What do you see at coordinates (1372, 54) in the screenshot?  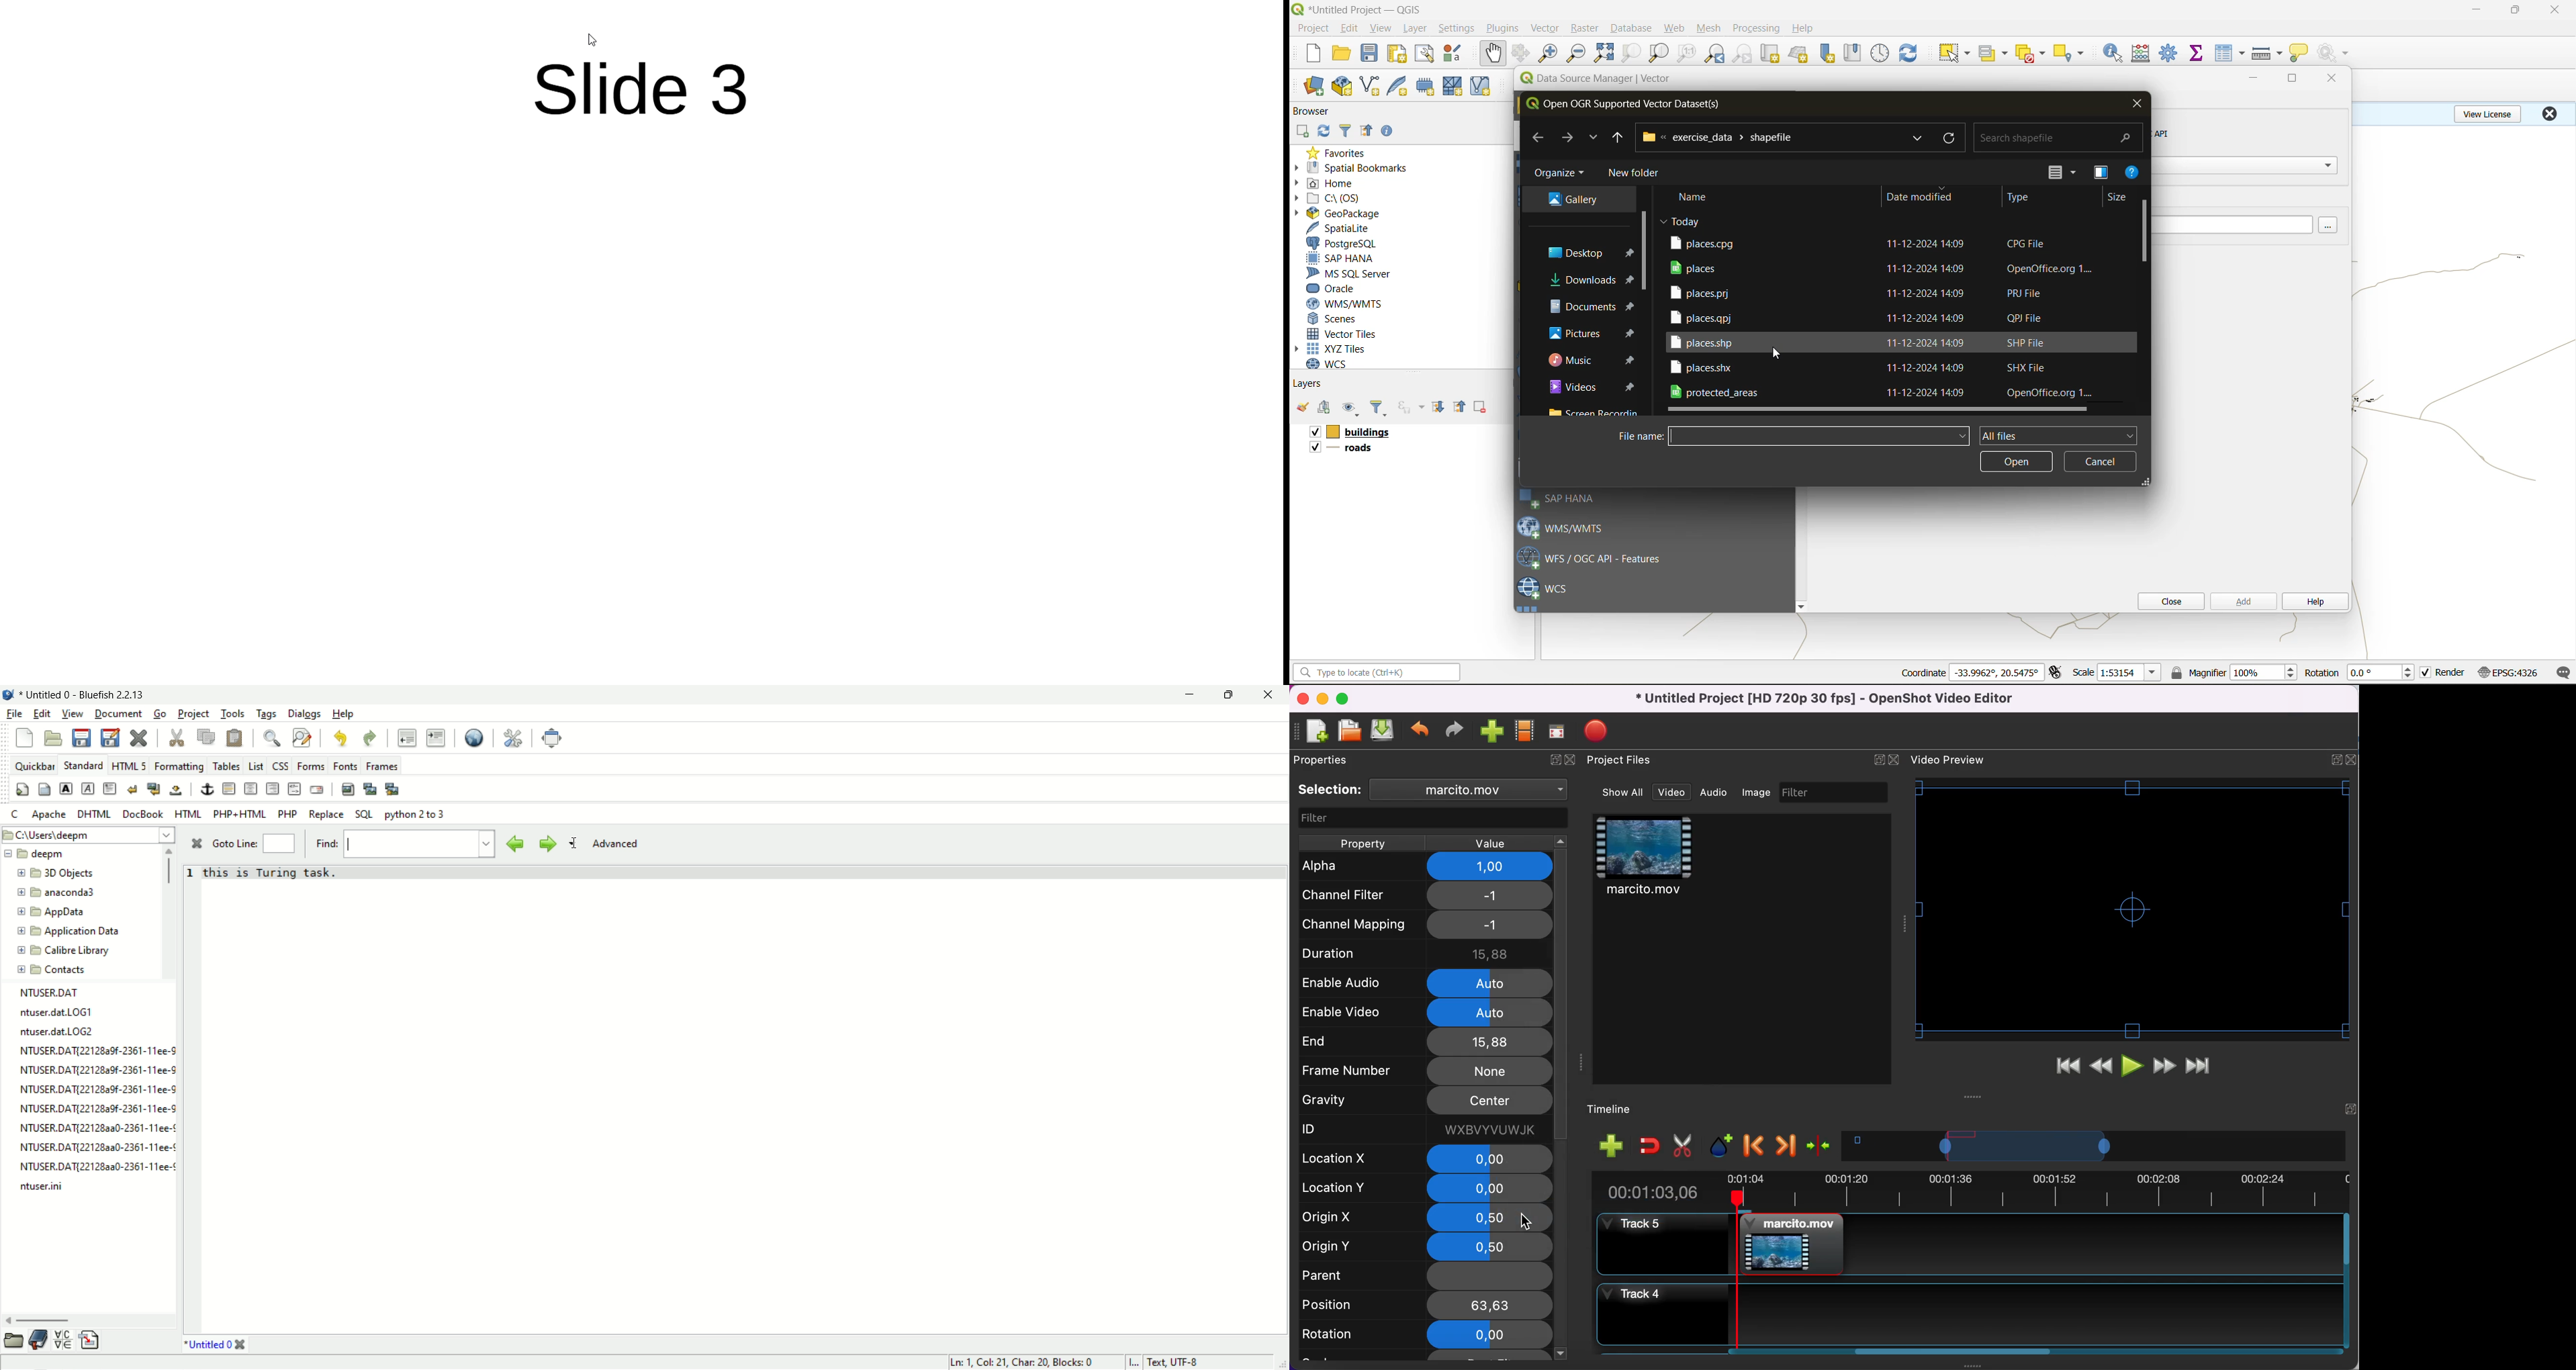 I see `save` at bounding box center [1372, 54].